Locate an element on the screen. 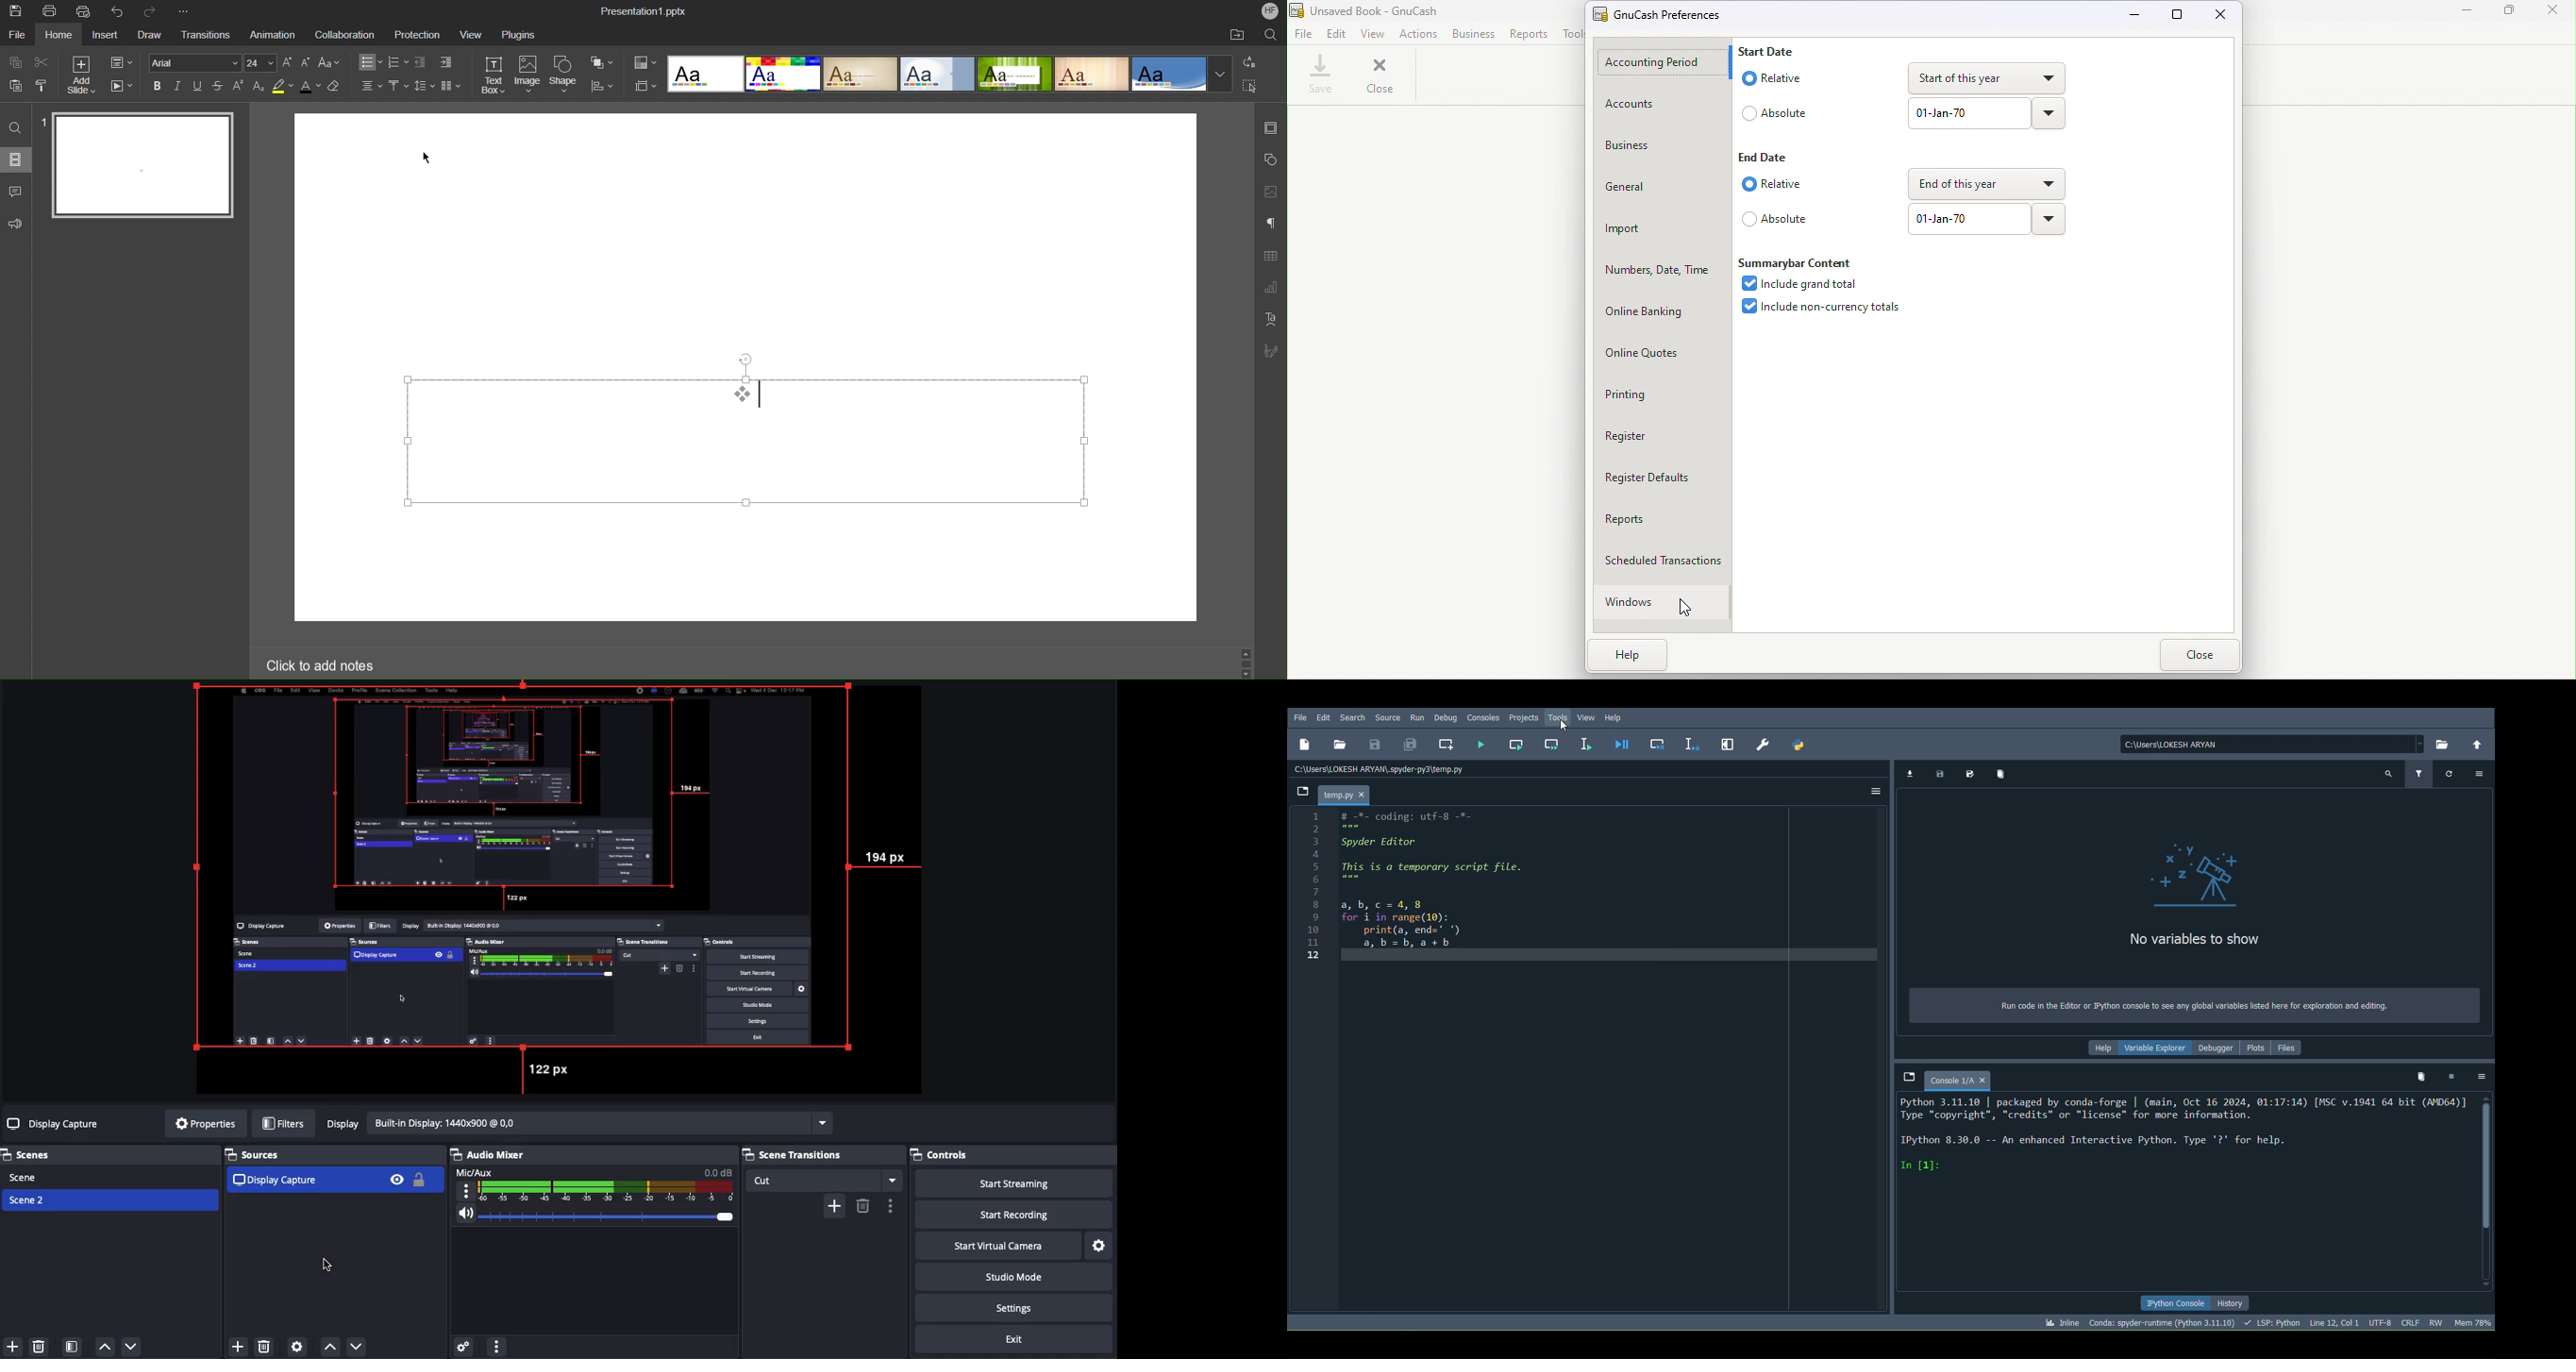 The height and width of the screenshot is (1372, 2576). Relative is located at coordinates (1777, 78).